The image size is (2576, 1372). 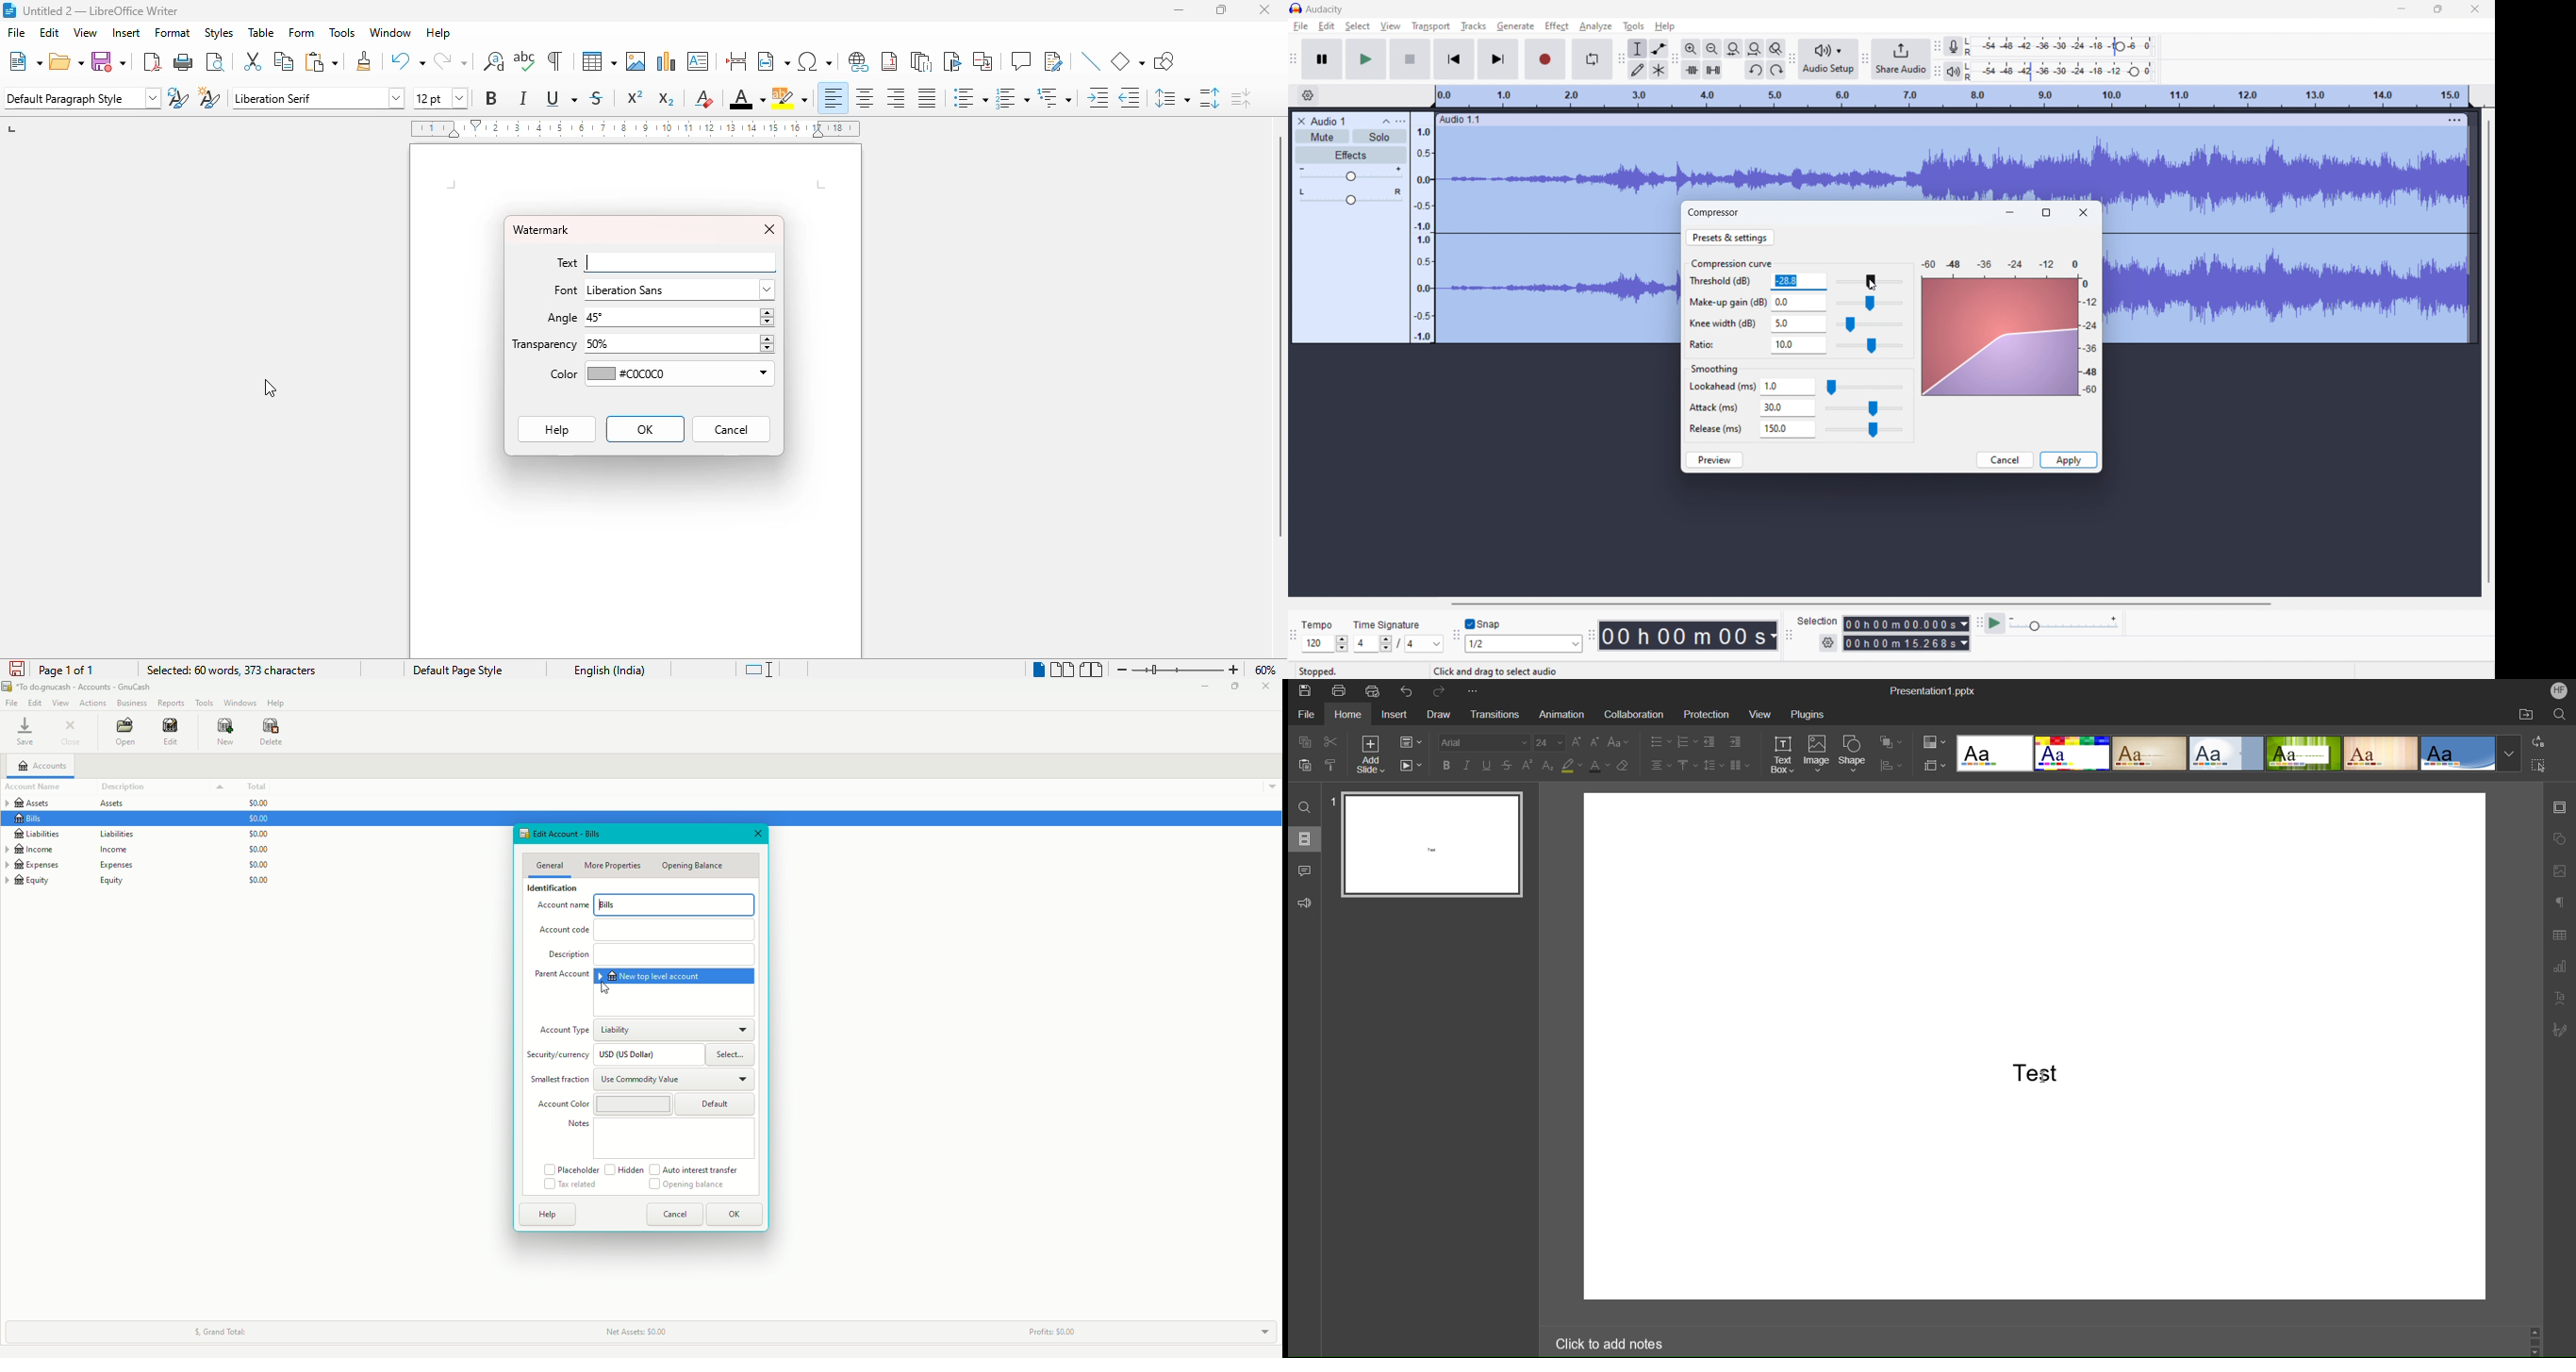 I want to click on Arrange, so click(x=1892, y=743).